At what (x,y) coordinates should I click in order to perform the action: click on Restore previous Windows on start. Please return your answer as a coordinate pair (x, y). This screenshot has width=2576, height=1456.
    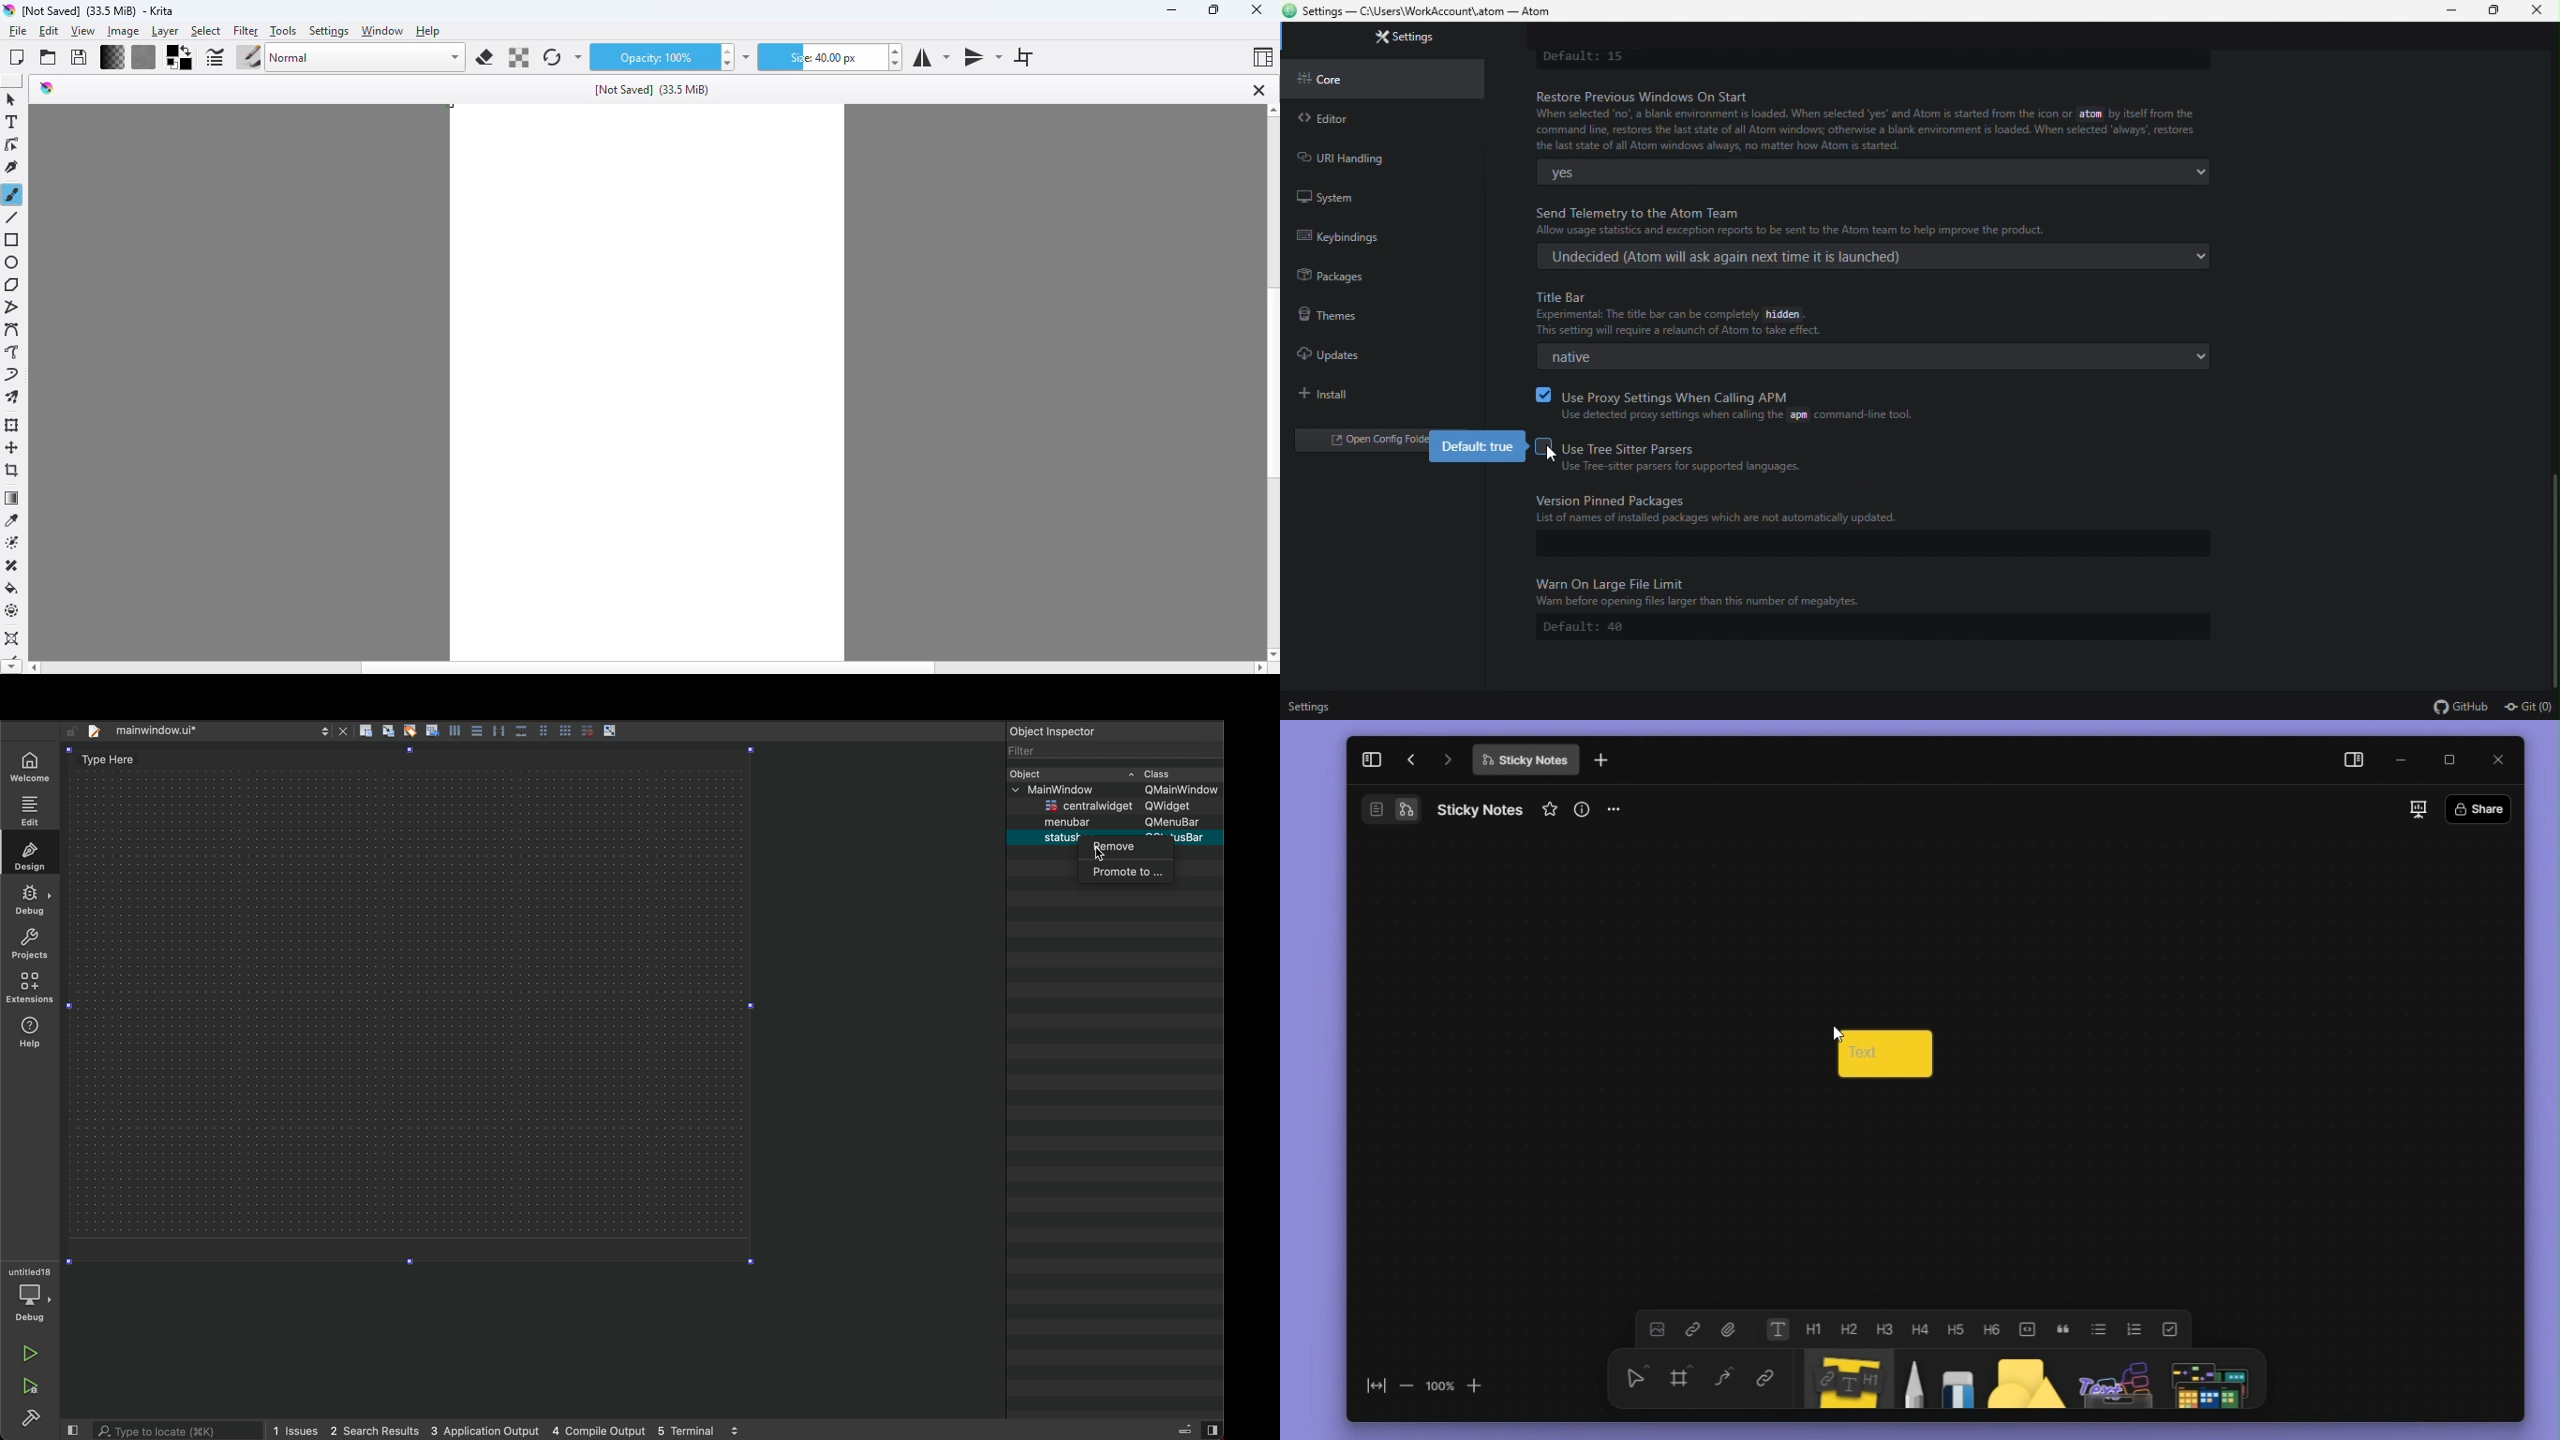
    Looking at the image, I should click on (1873, 121).